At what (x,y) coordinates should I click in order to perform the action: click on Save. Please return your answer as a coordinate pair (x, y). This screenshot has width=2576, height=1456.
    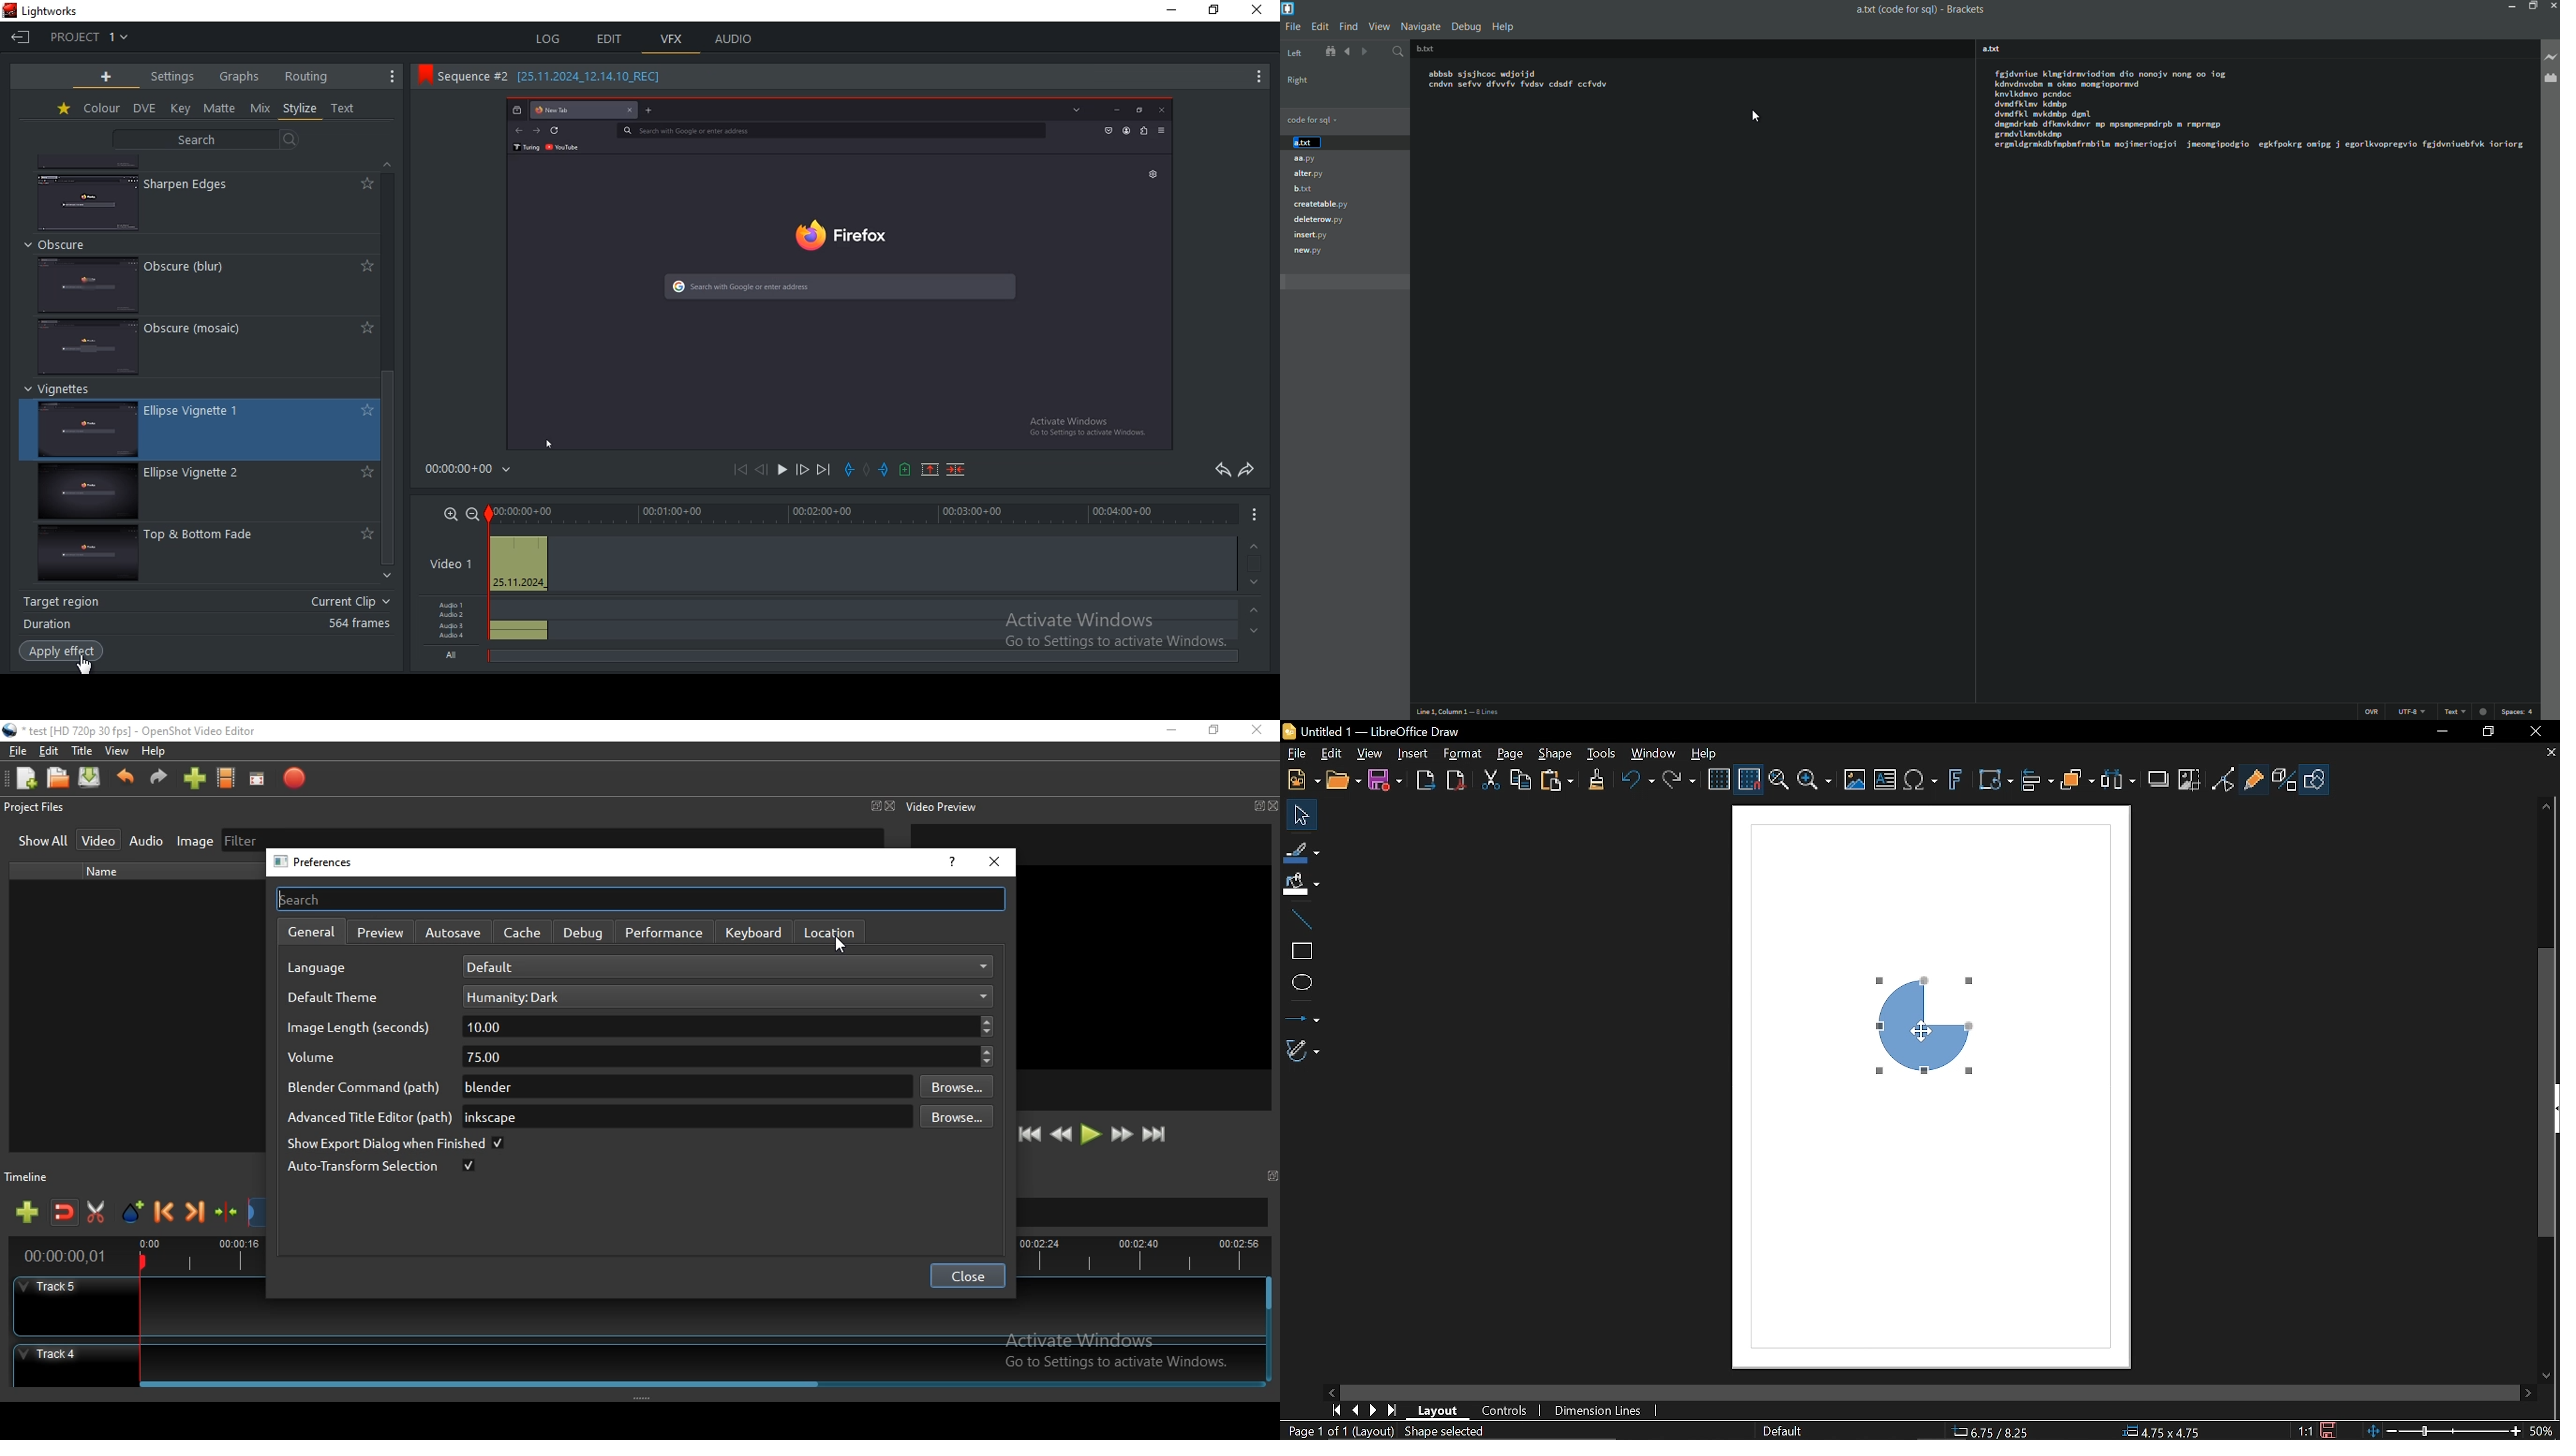
    Looking at the image, I should click on (1388, 780).